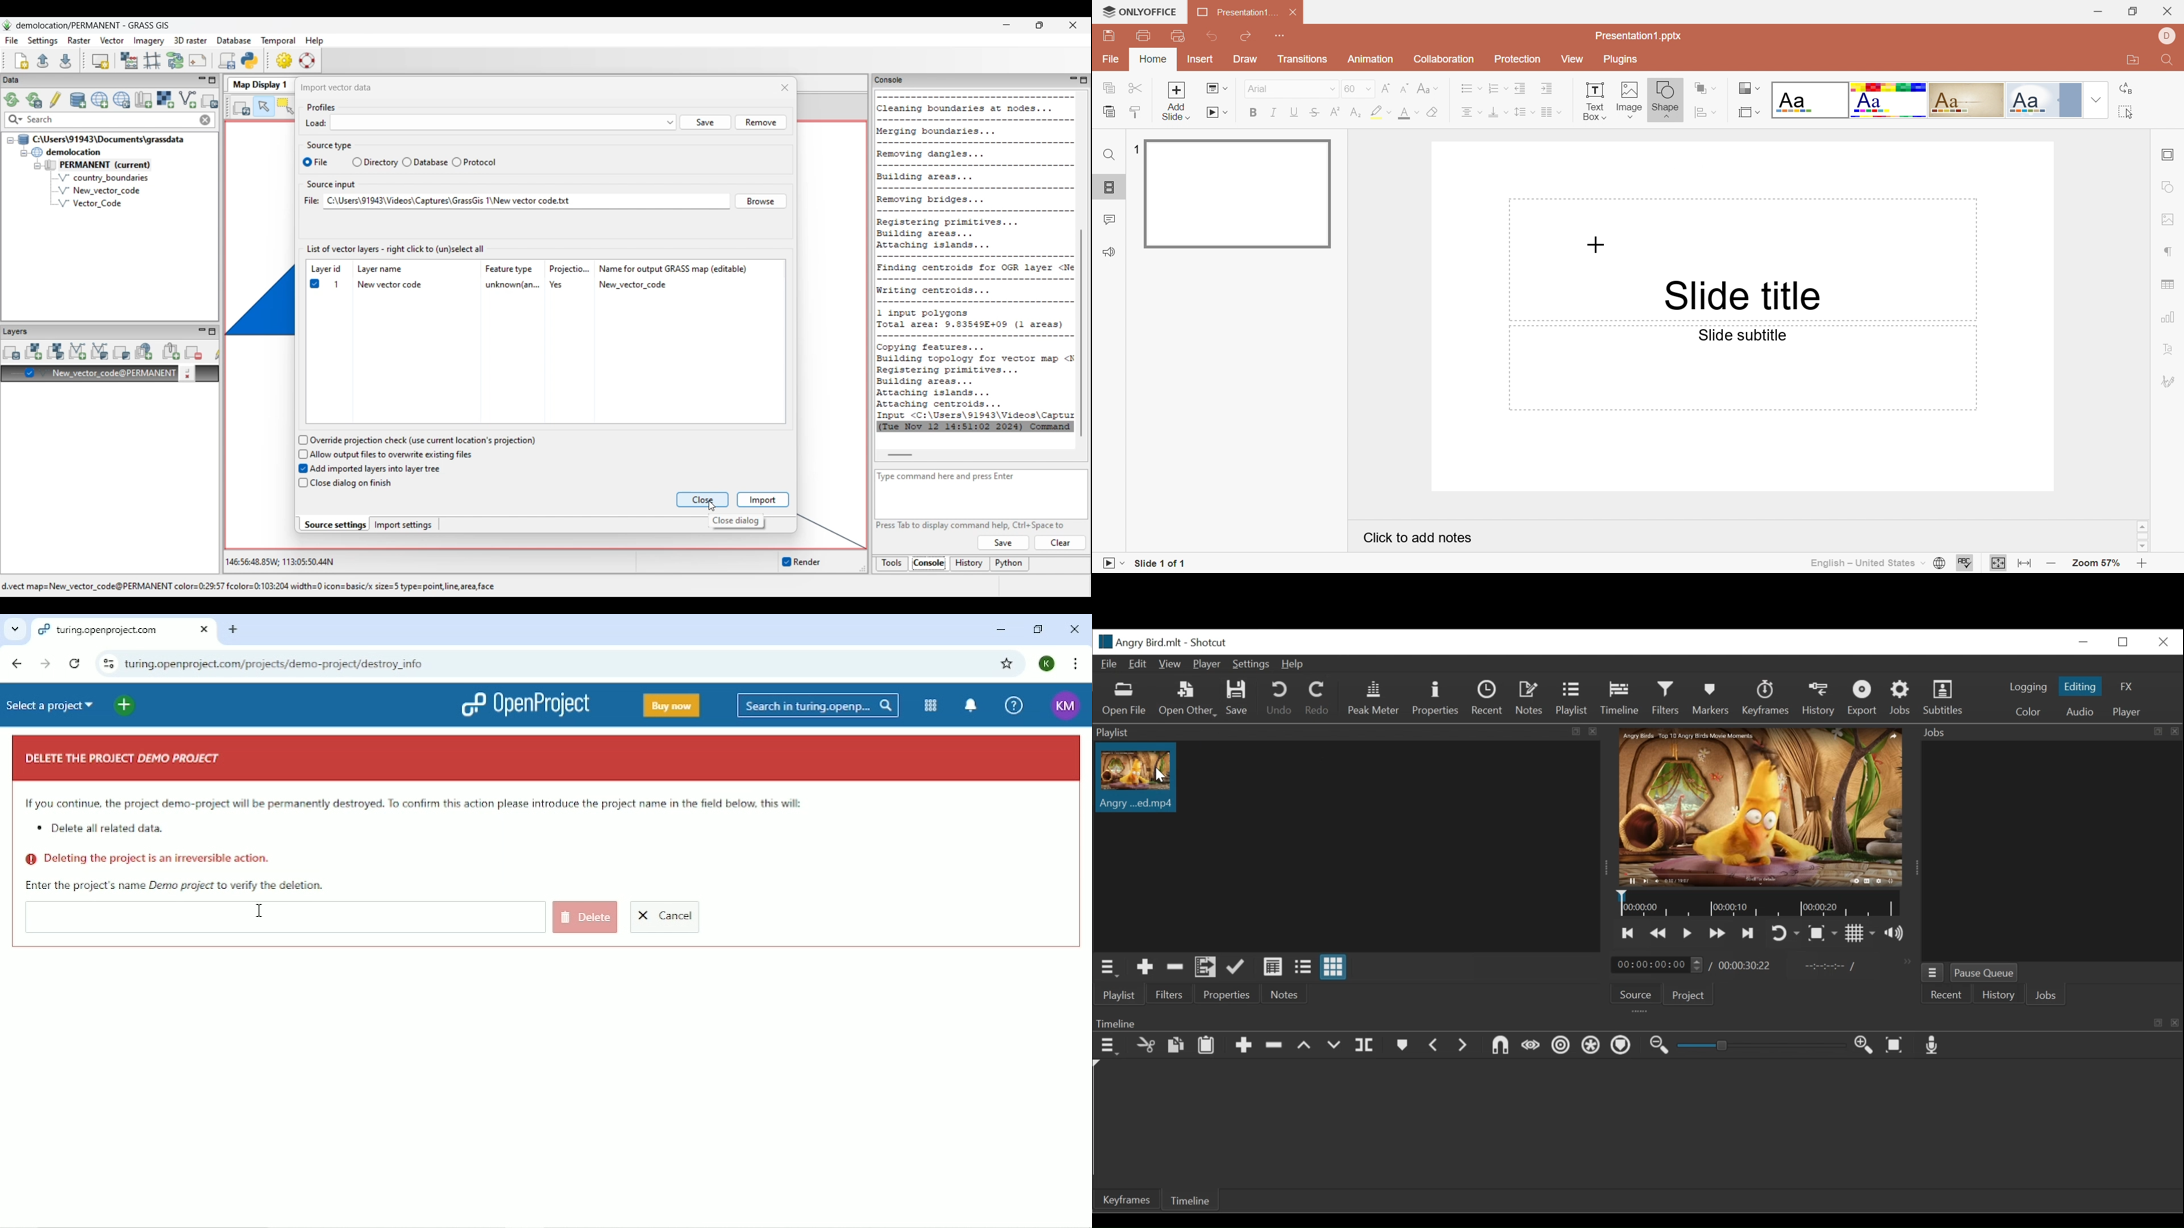 This screenshot has height=1232, width=2184. I want to click on Rippe, so click(1560, 1047).